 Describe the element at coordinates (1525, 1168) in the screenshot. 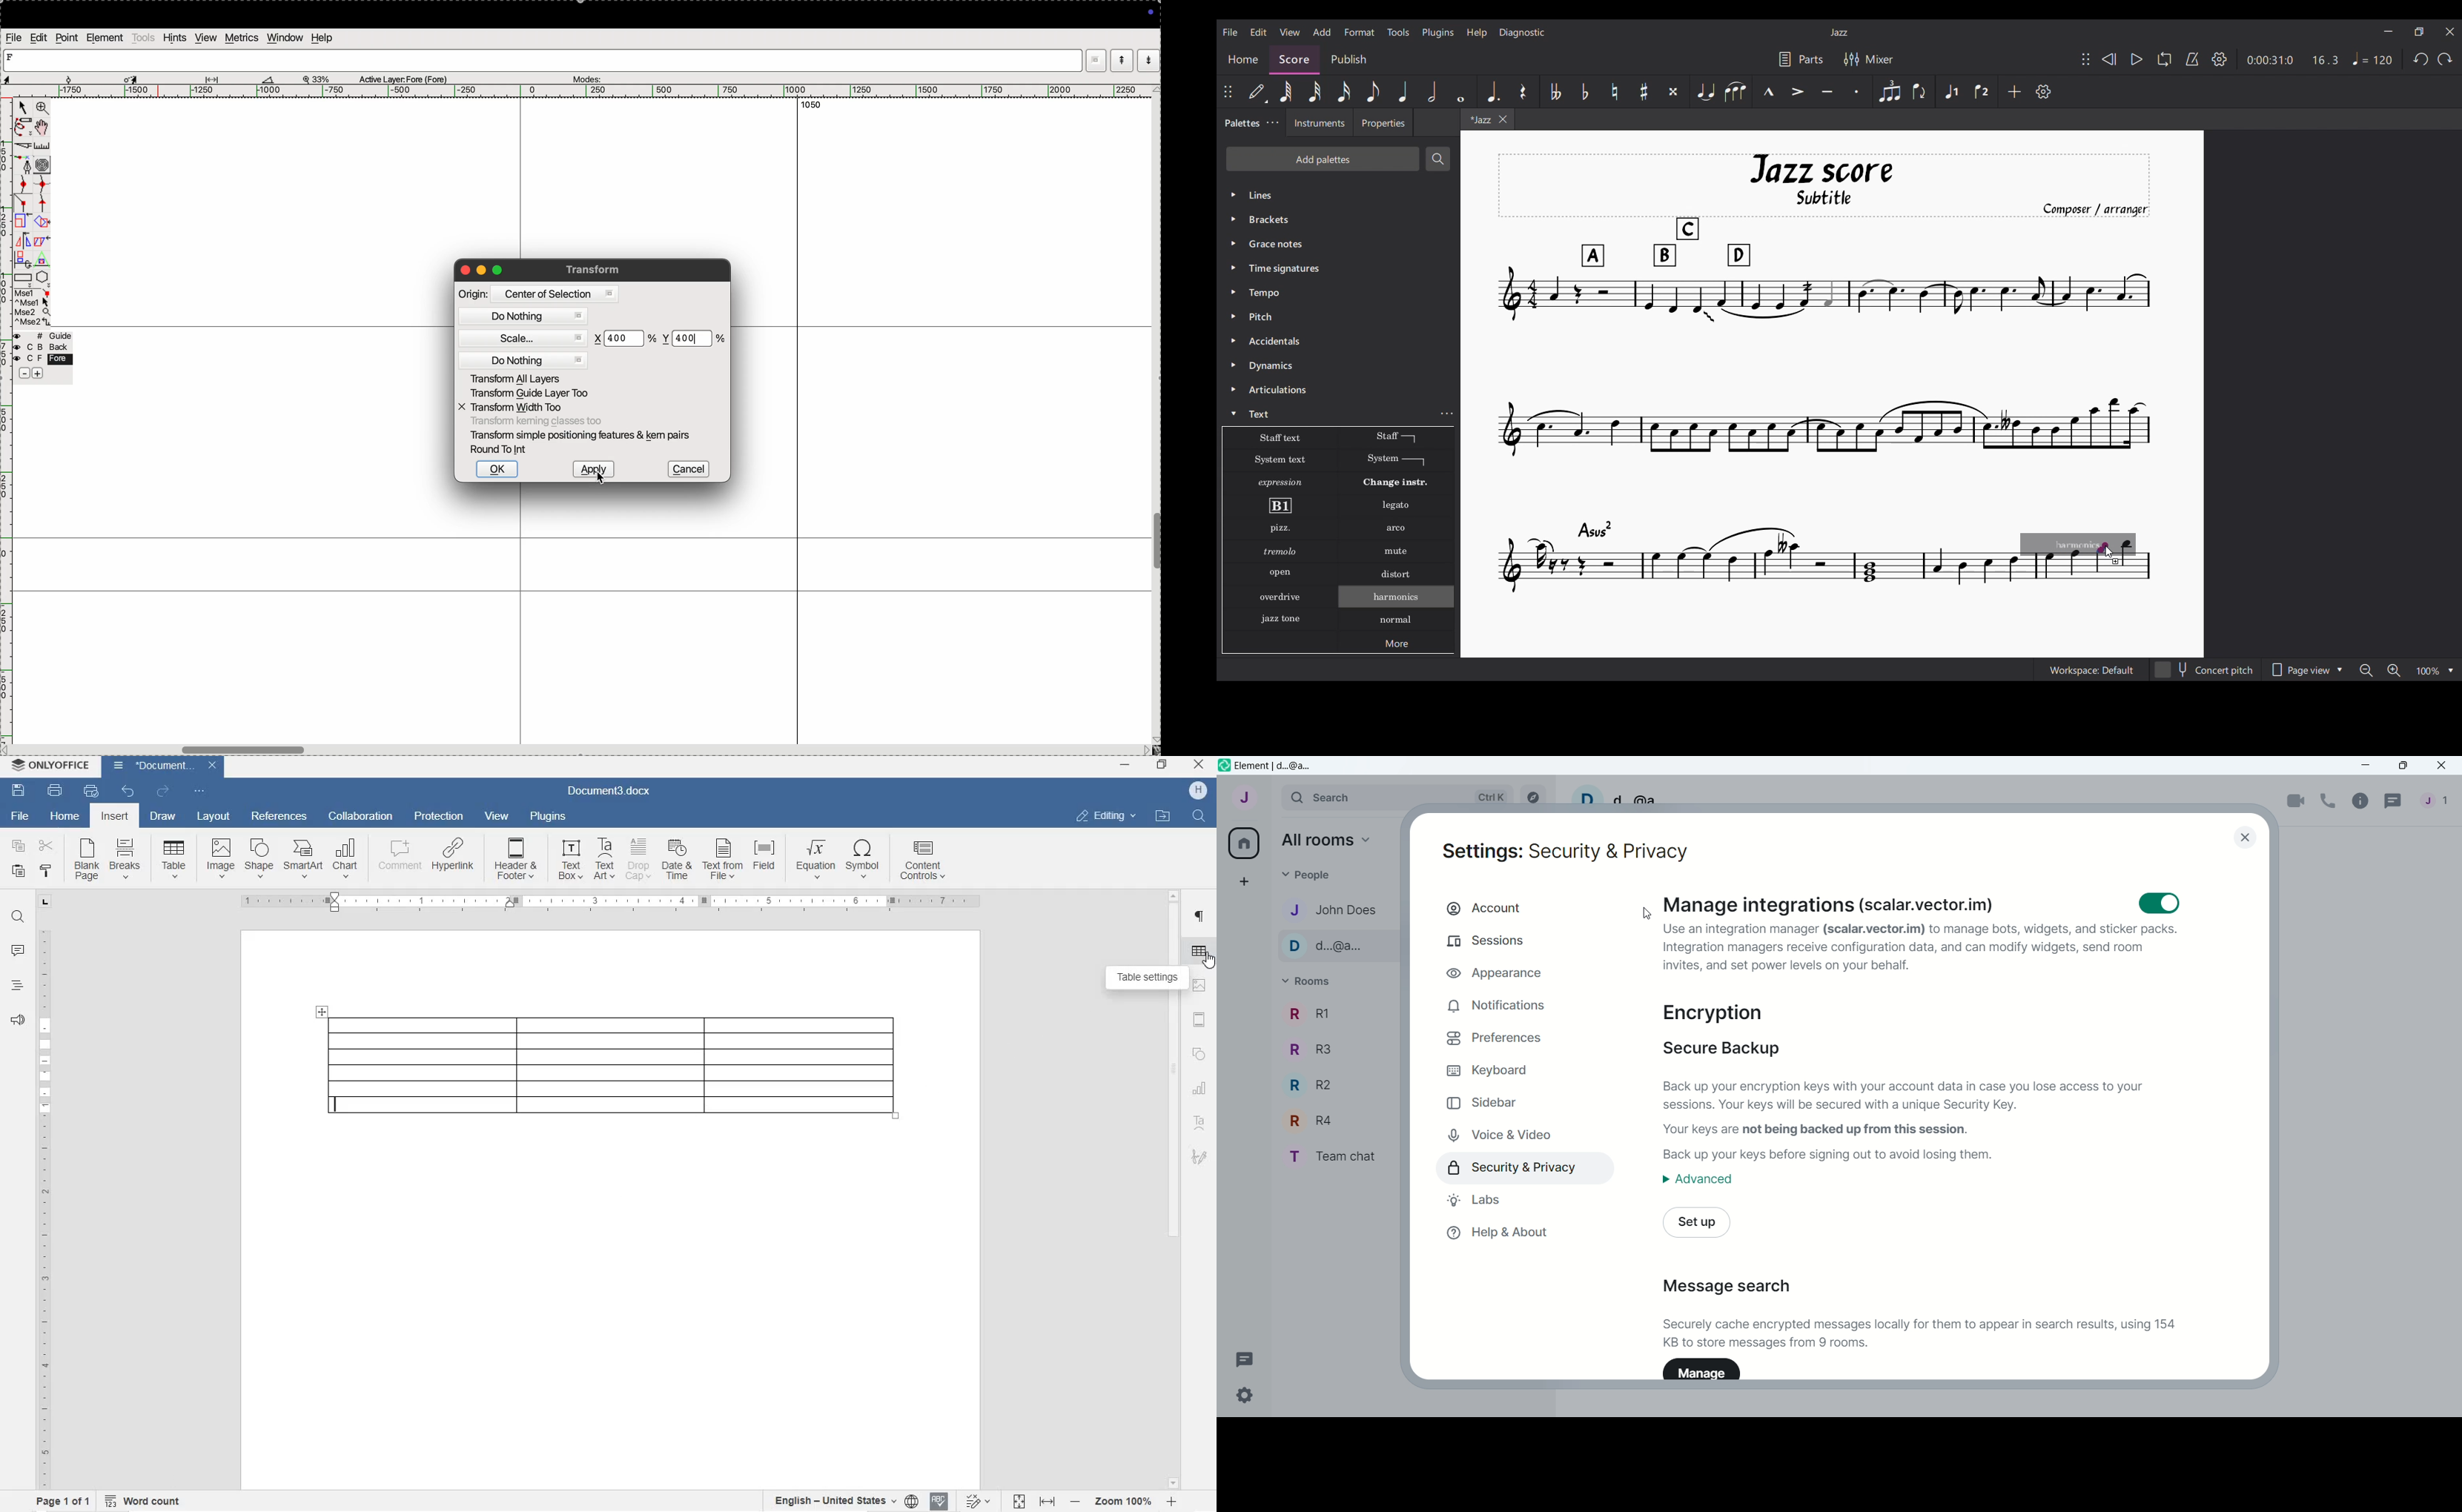

I see `security & privacy` at that location.